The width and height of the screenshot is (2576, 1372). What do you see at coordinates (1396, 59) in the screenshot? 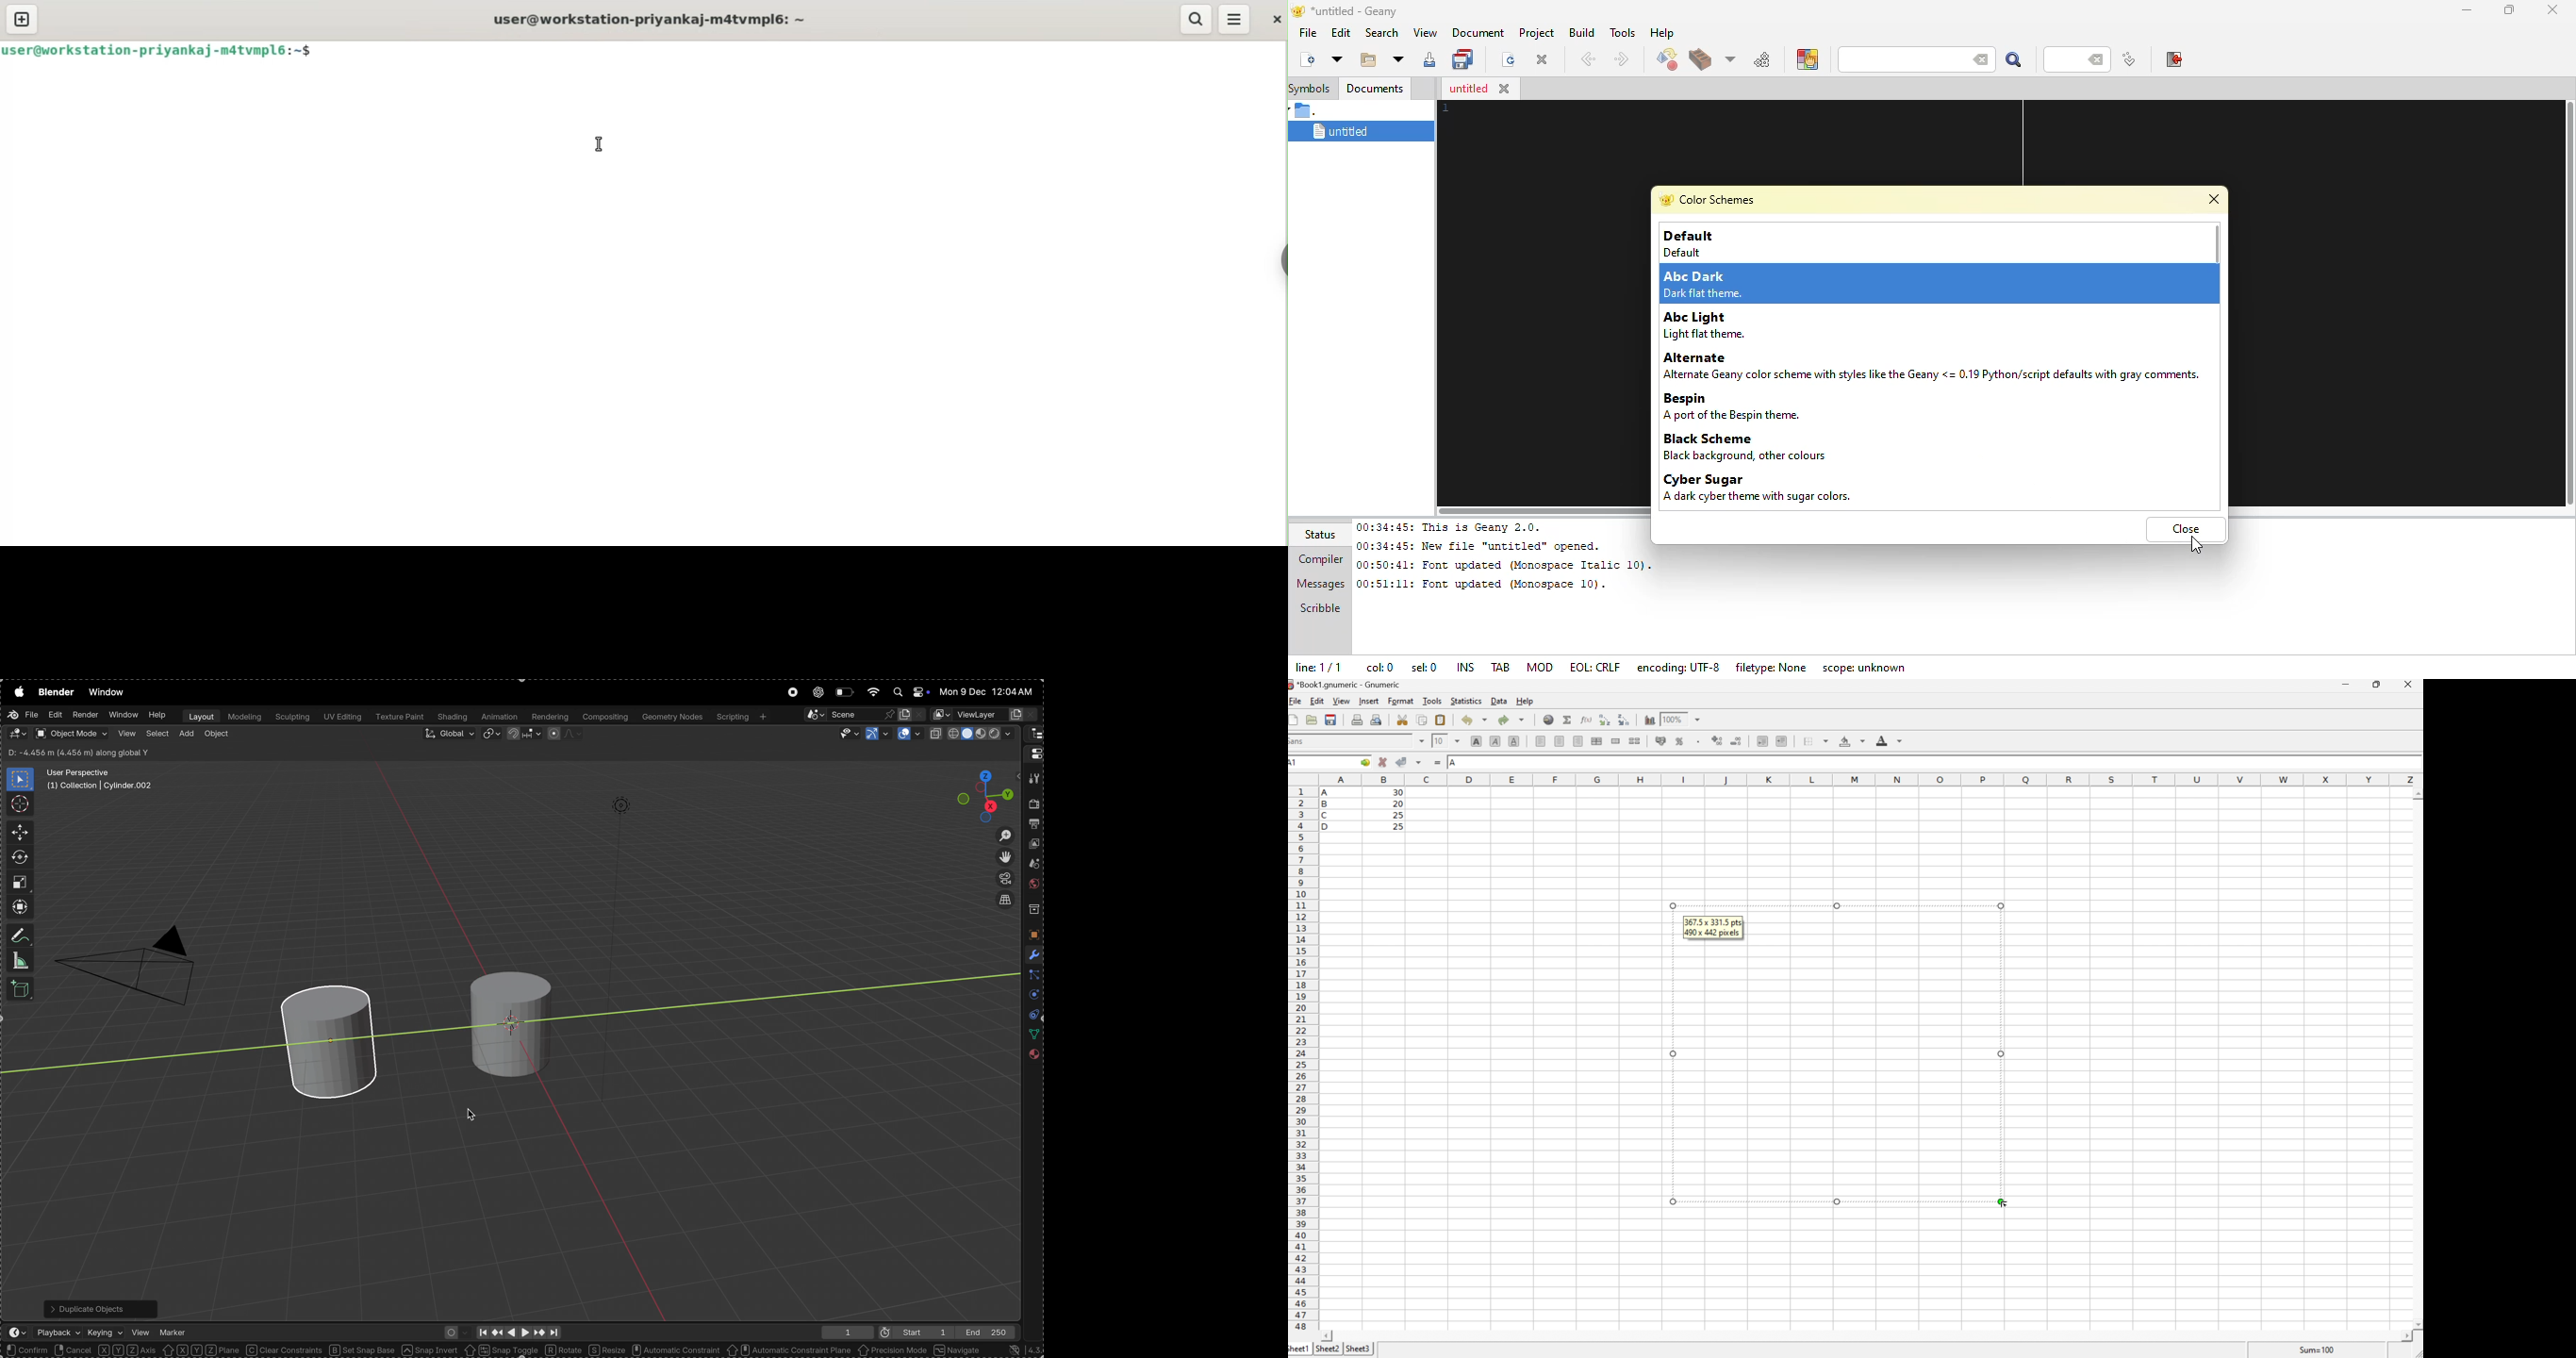
I see `open recent file` at bounding box center [1396, 59].